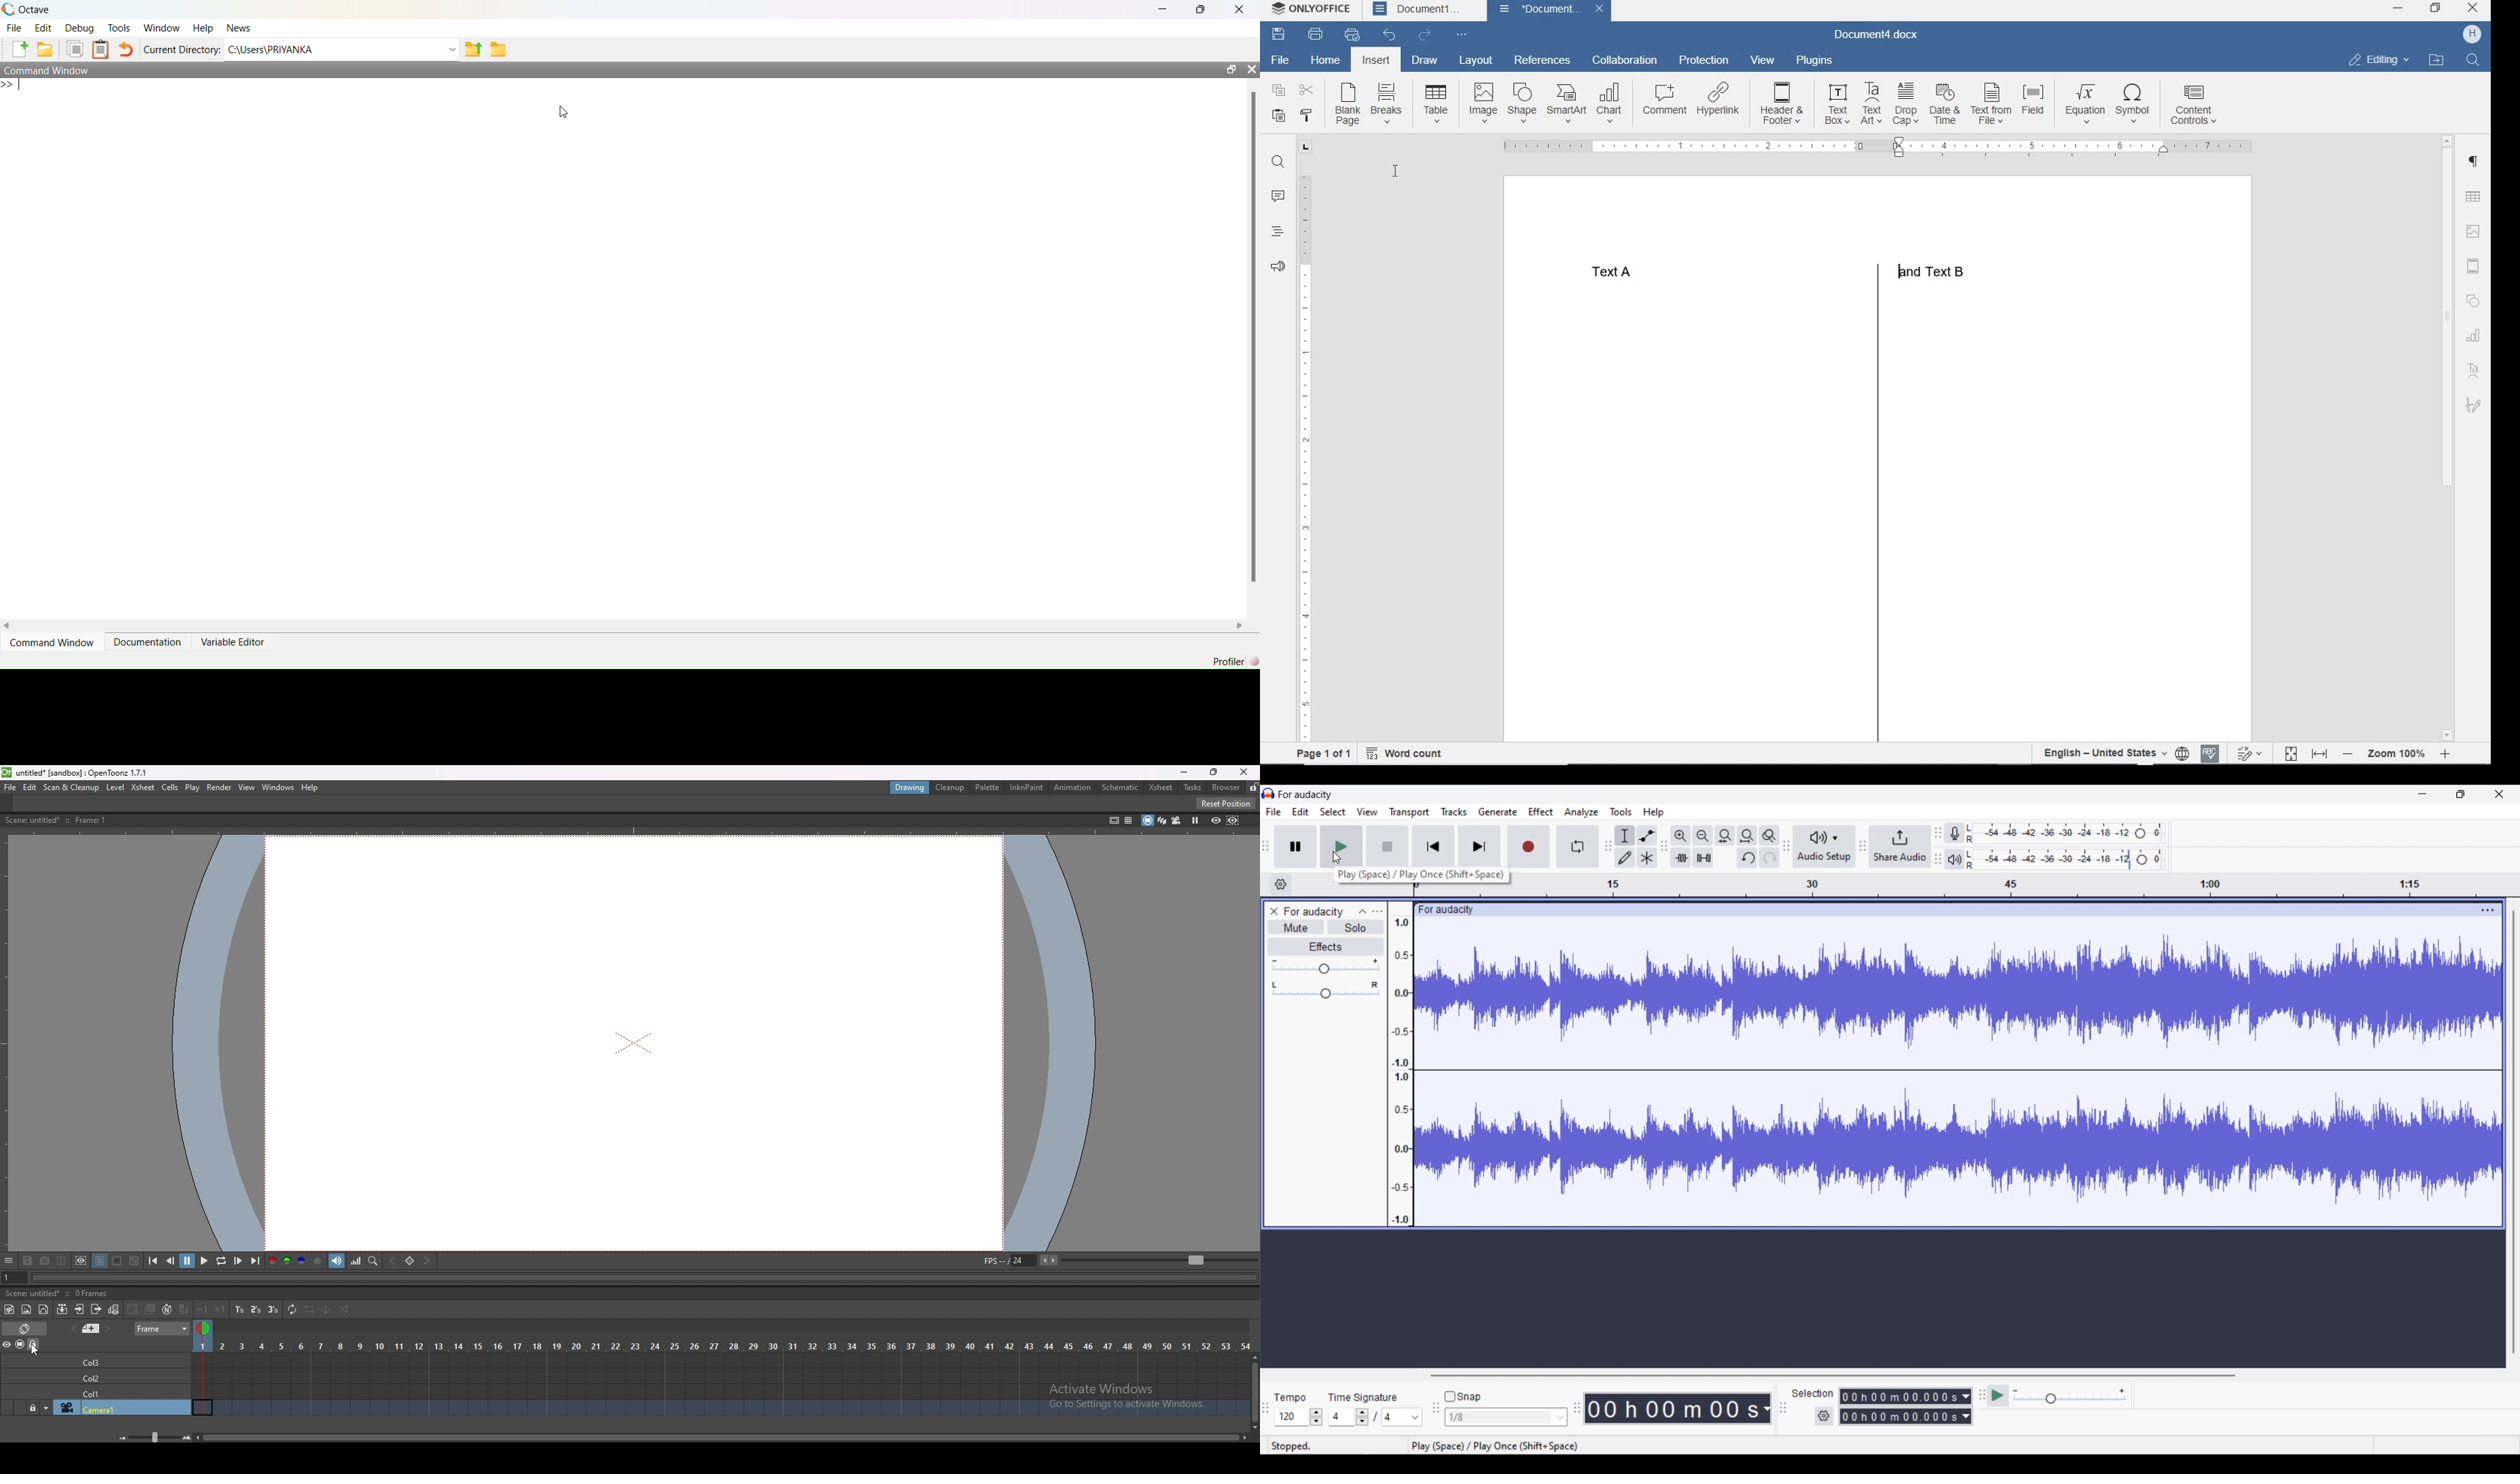  What do you see at coordinates (1477, 61) in the screenshot?
I see `LAYOUT` at bounding box center [1477, 61].